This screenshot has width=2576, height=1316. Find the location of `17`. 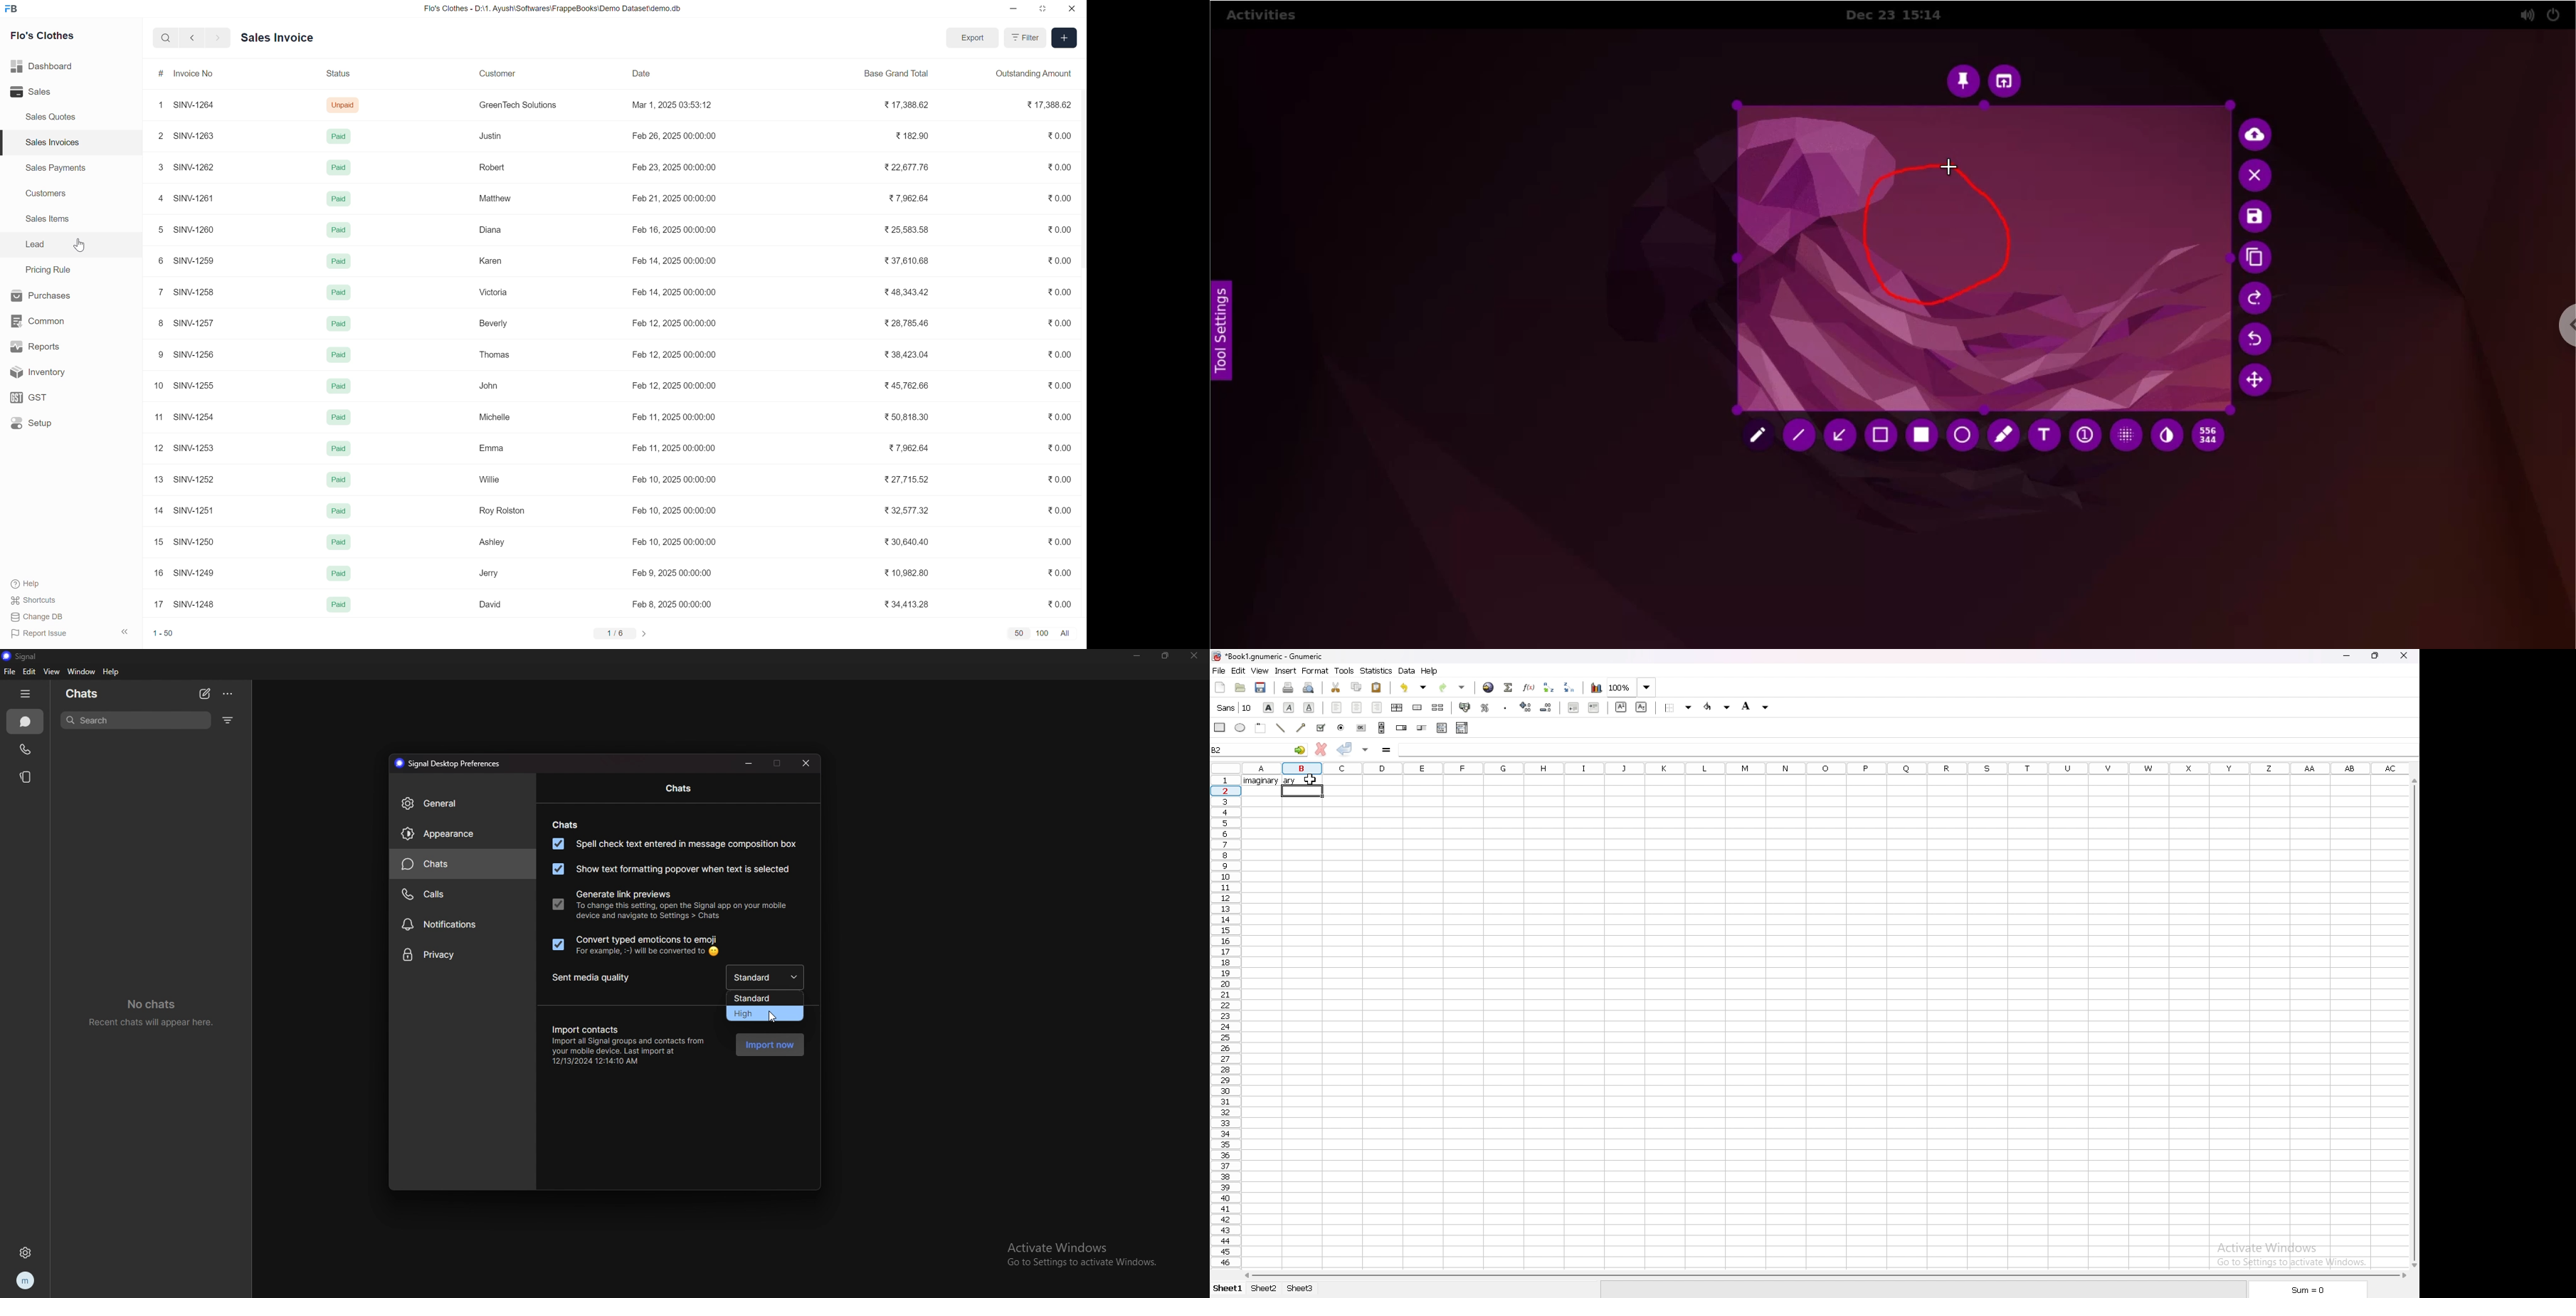

17 is located at coordinates (155, 604).